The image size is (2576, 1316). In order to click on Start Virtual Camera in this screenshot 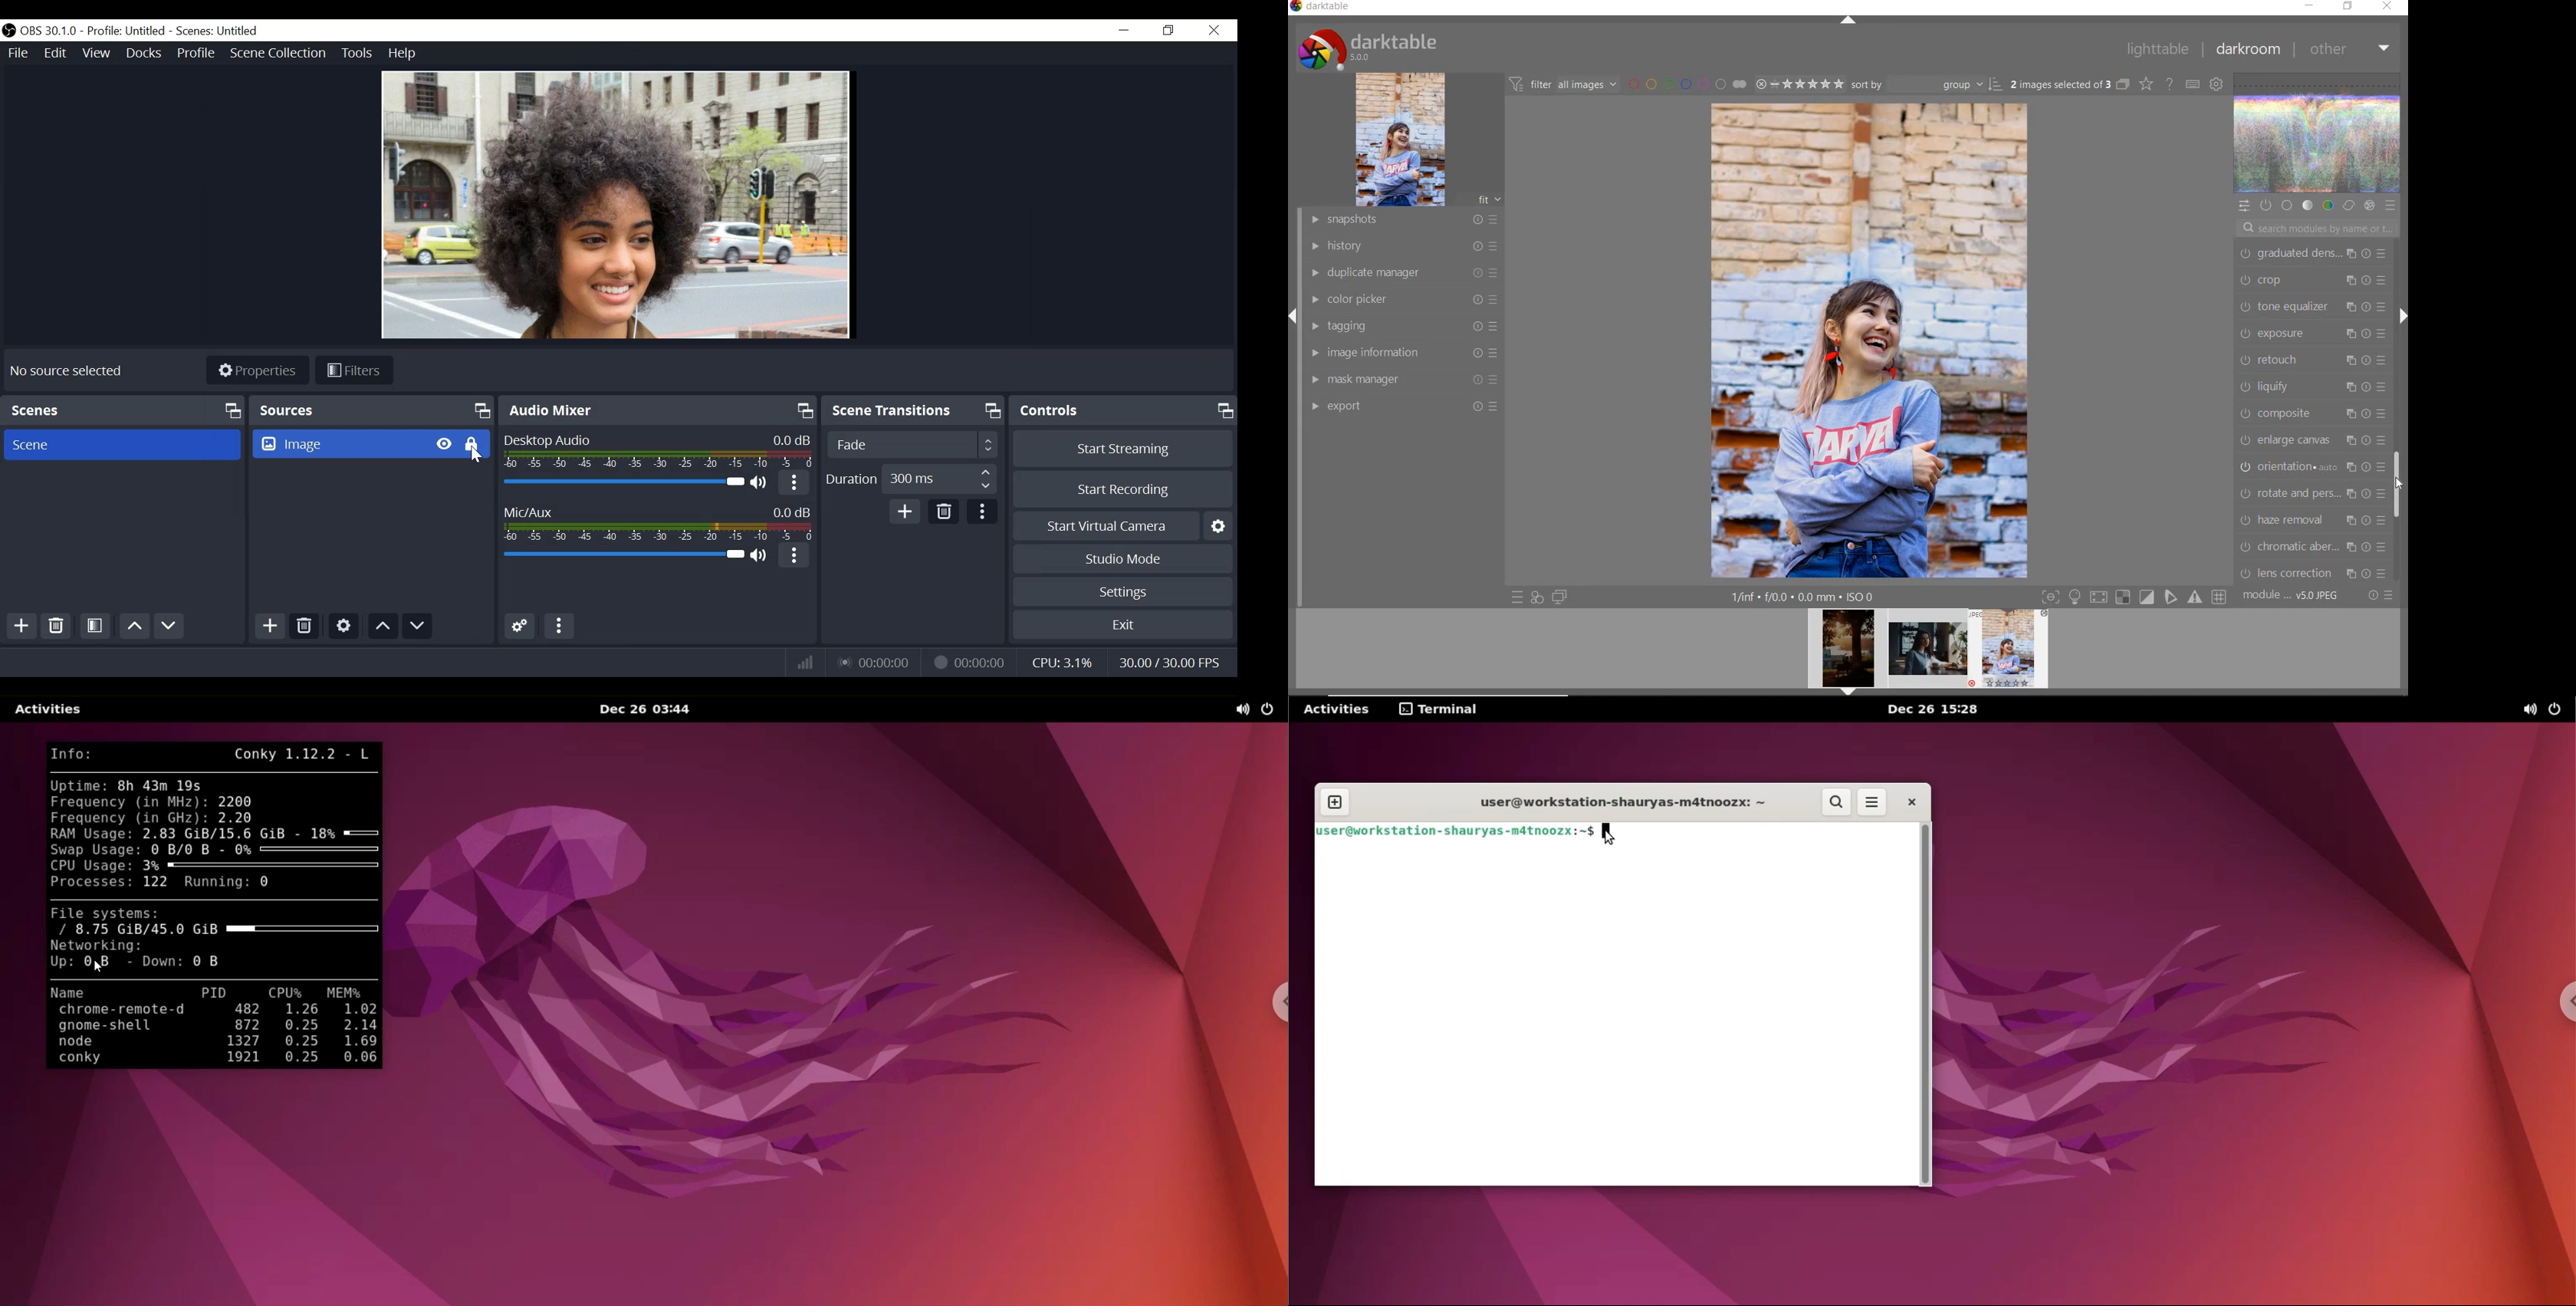, I will do `click(1104, 525)`.